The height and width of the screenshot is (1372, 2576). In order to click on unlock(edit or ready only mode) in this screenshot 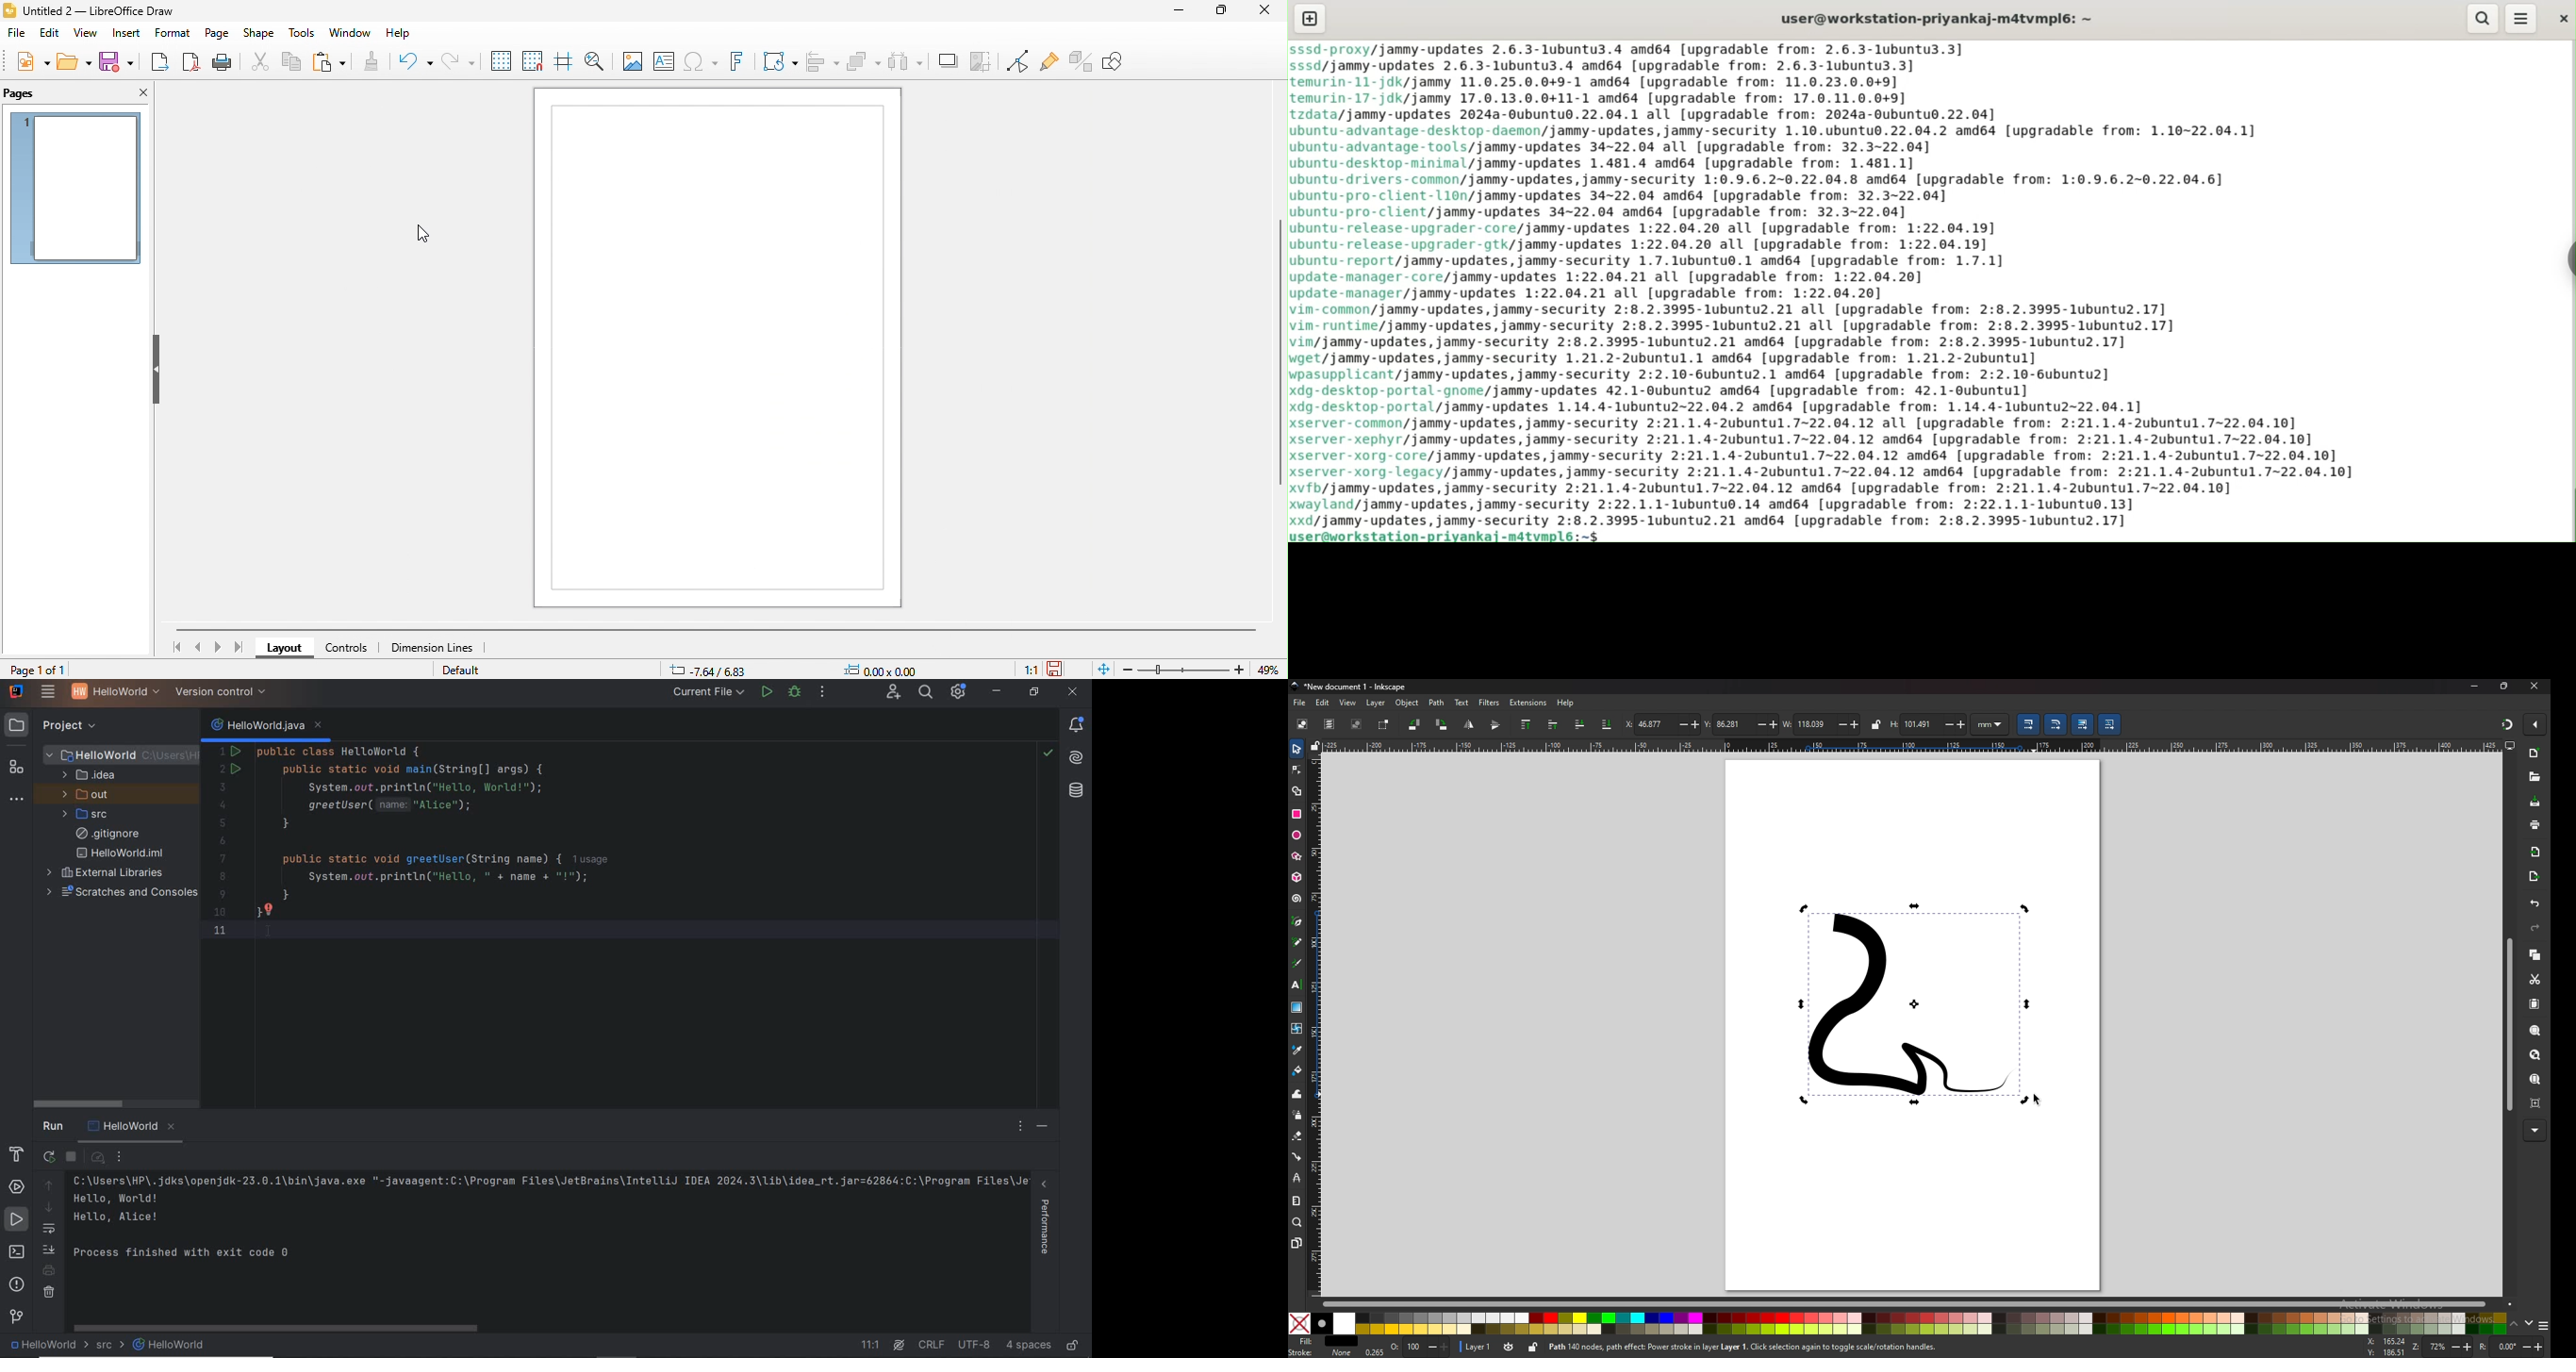, I will do `click(1073, 1342)`.